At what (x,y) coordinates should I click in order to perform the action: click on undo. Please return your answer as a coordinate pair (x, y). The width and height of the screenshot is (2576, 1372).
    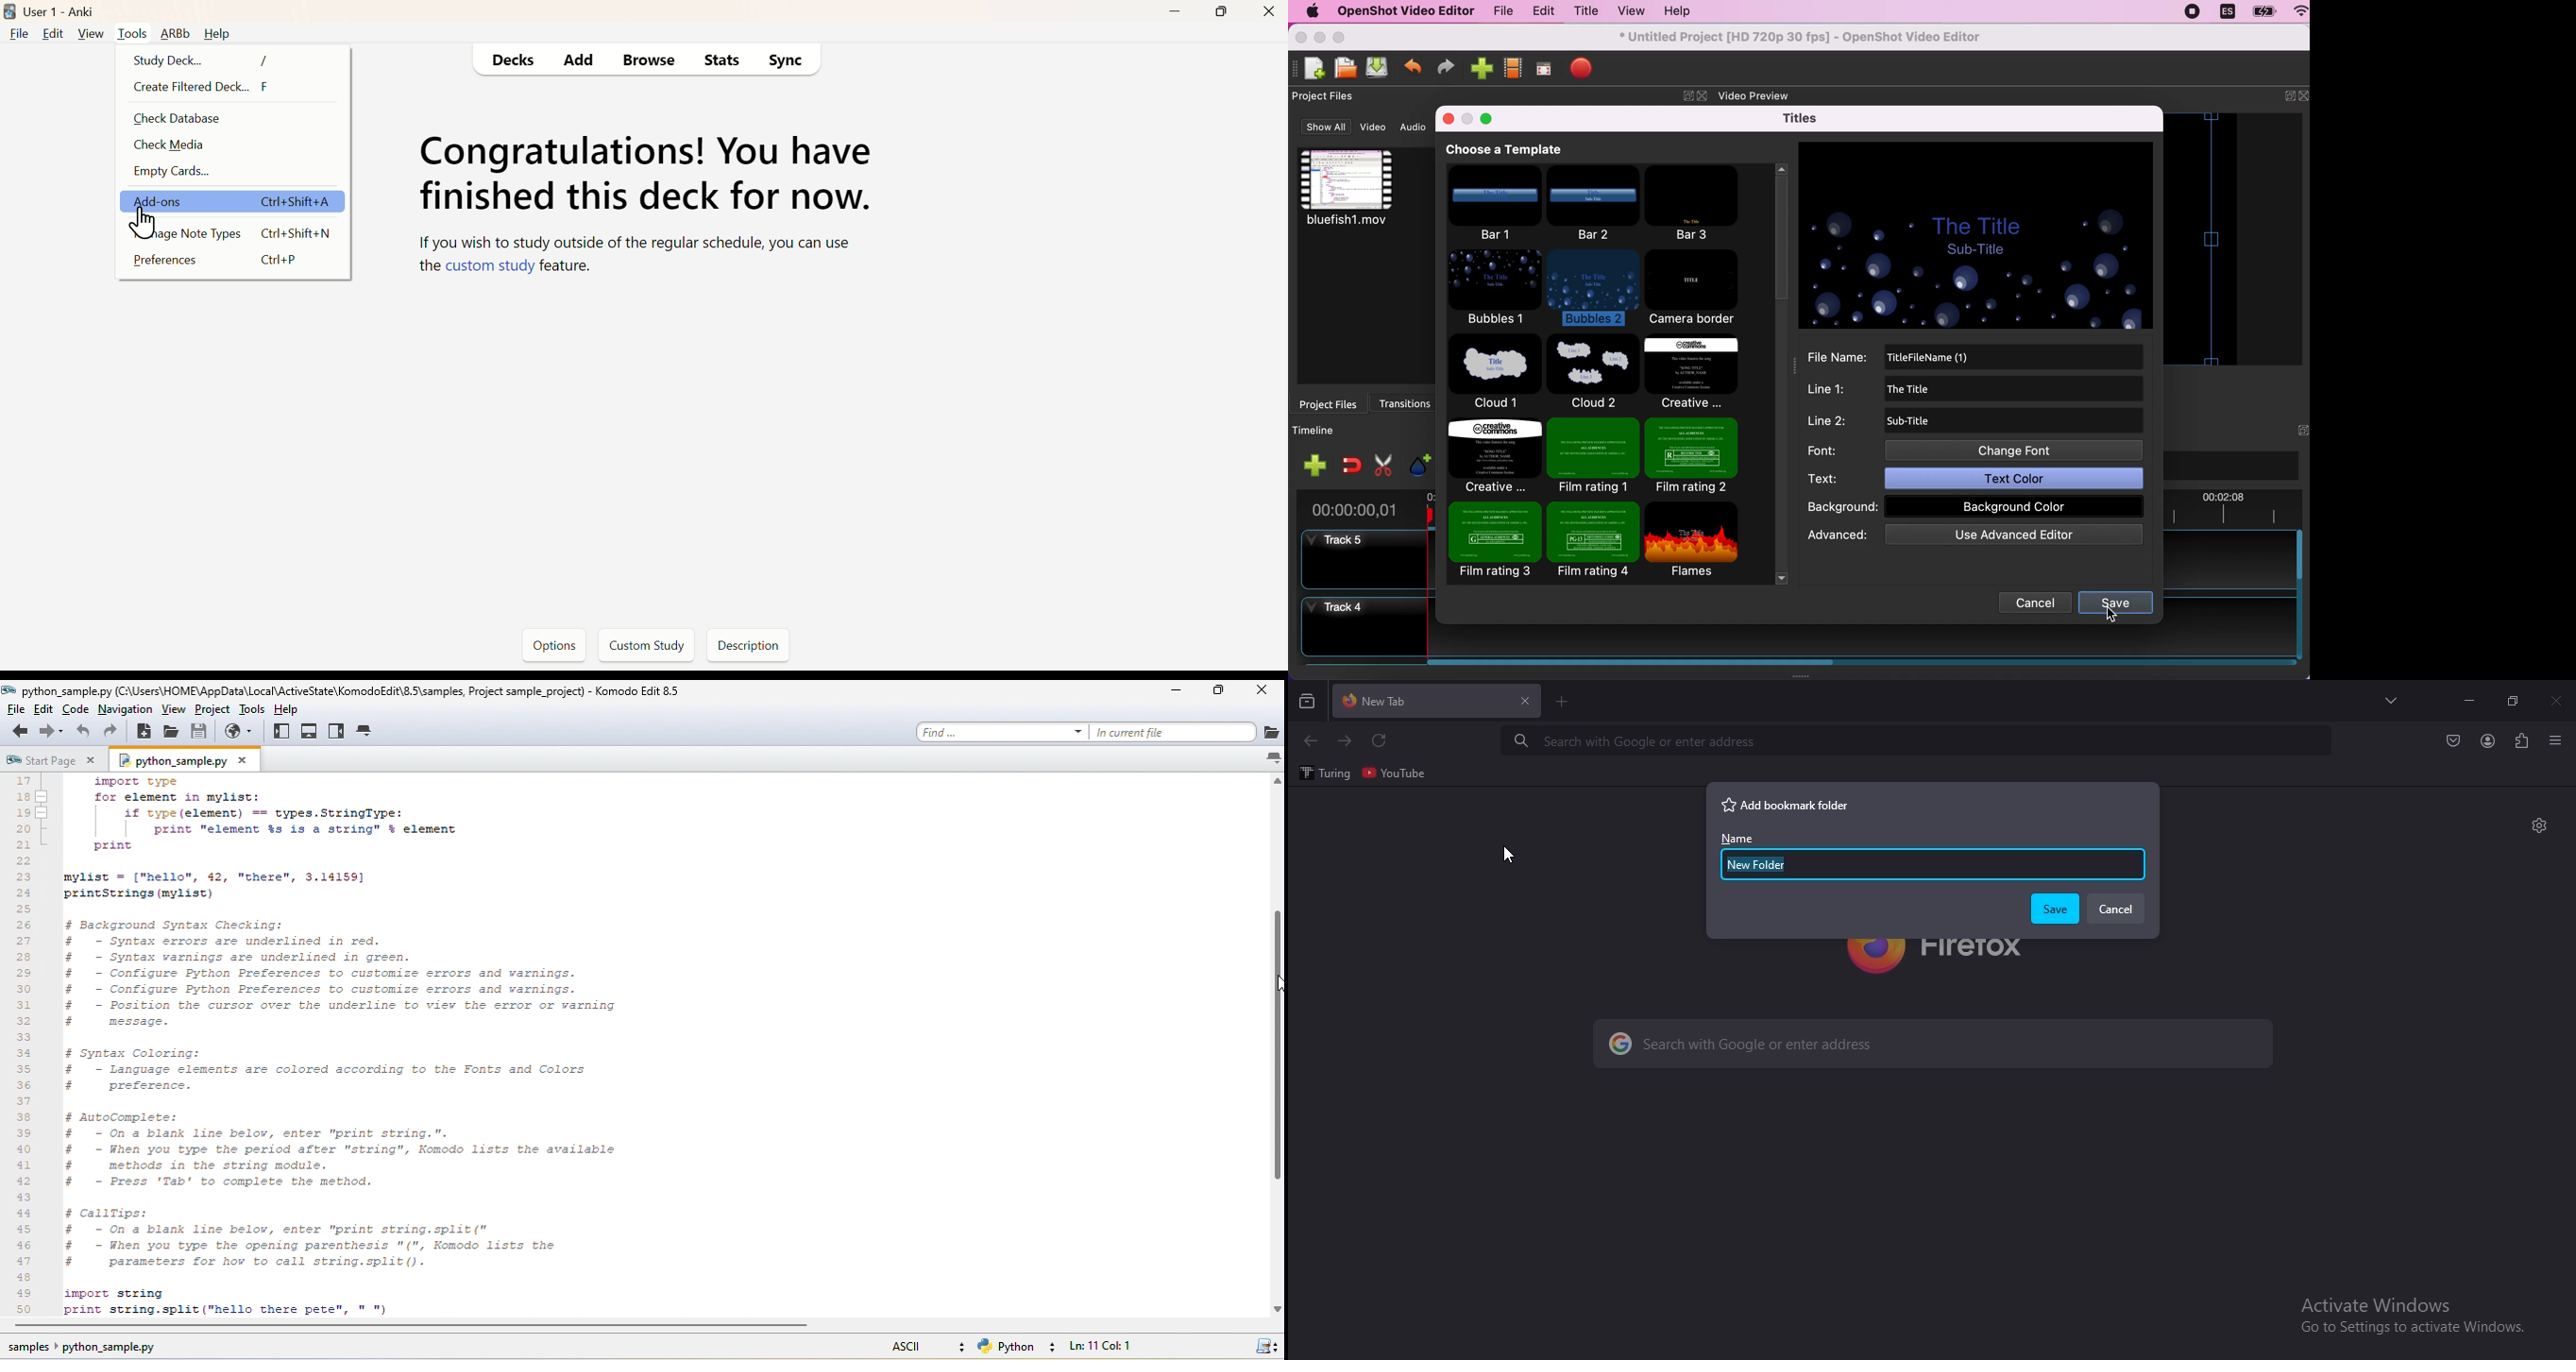
    Looking at the image, I should click on (1413, 70).